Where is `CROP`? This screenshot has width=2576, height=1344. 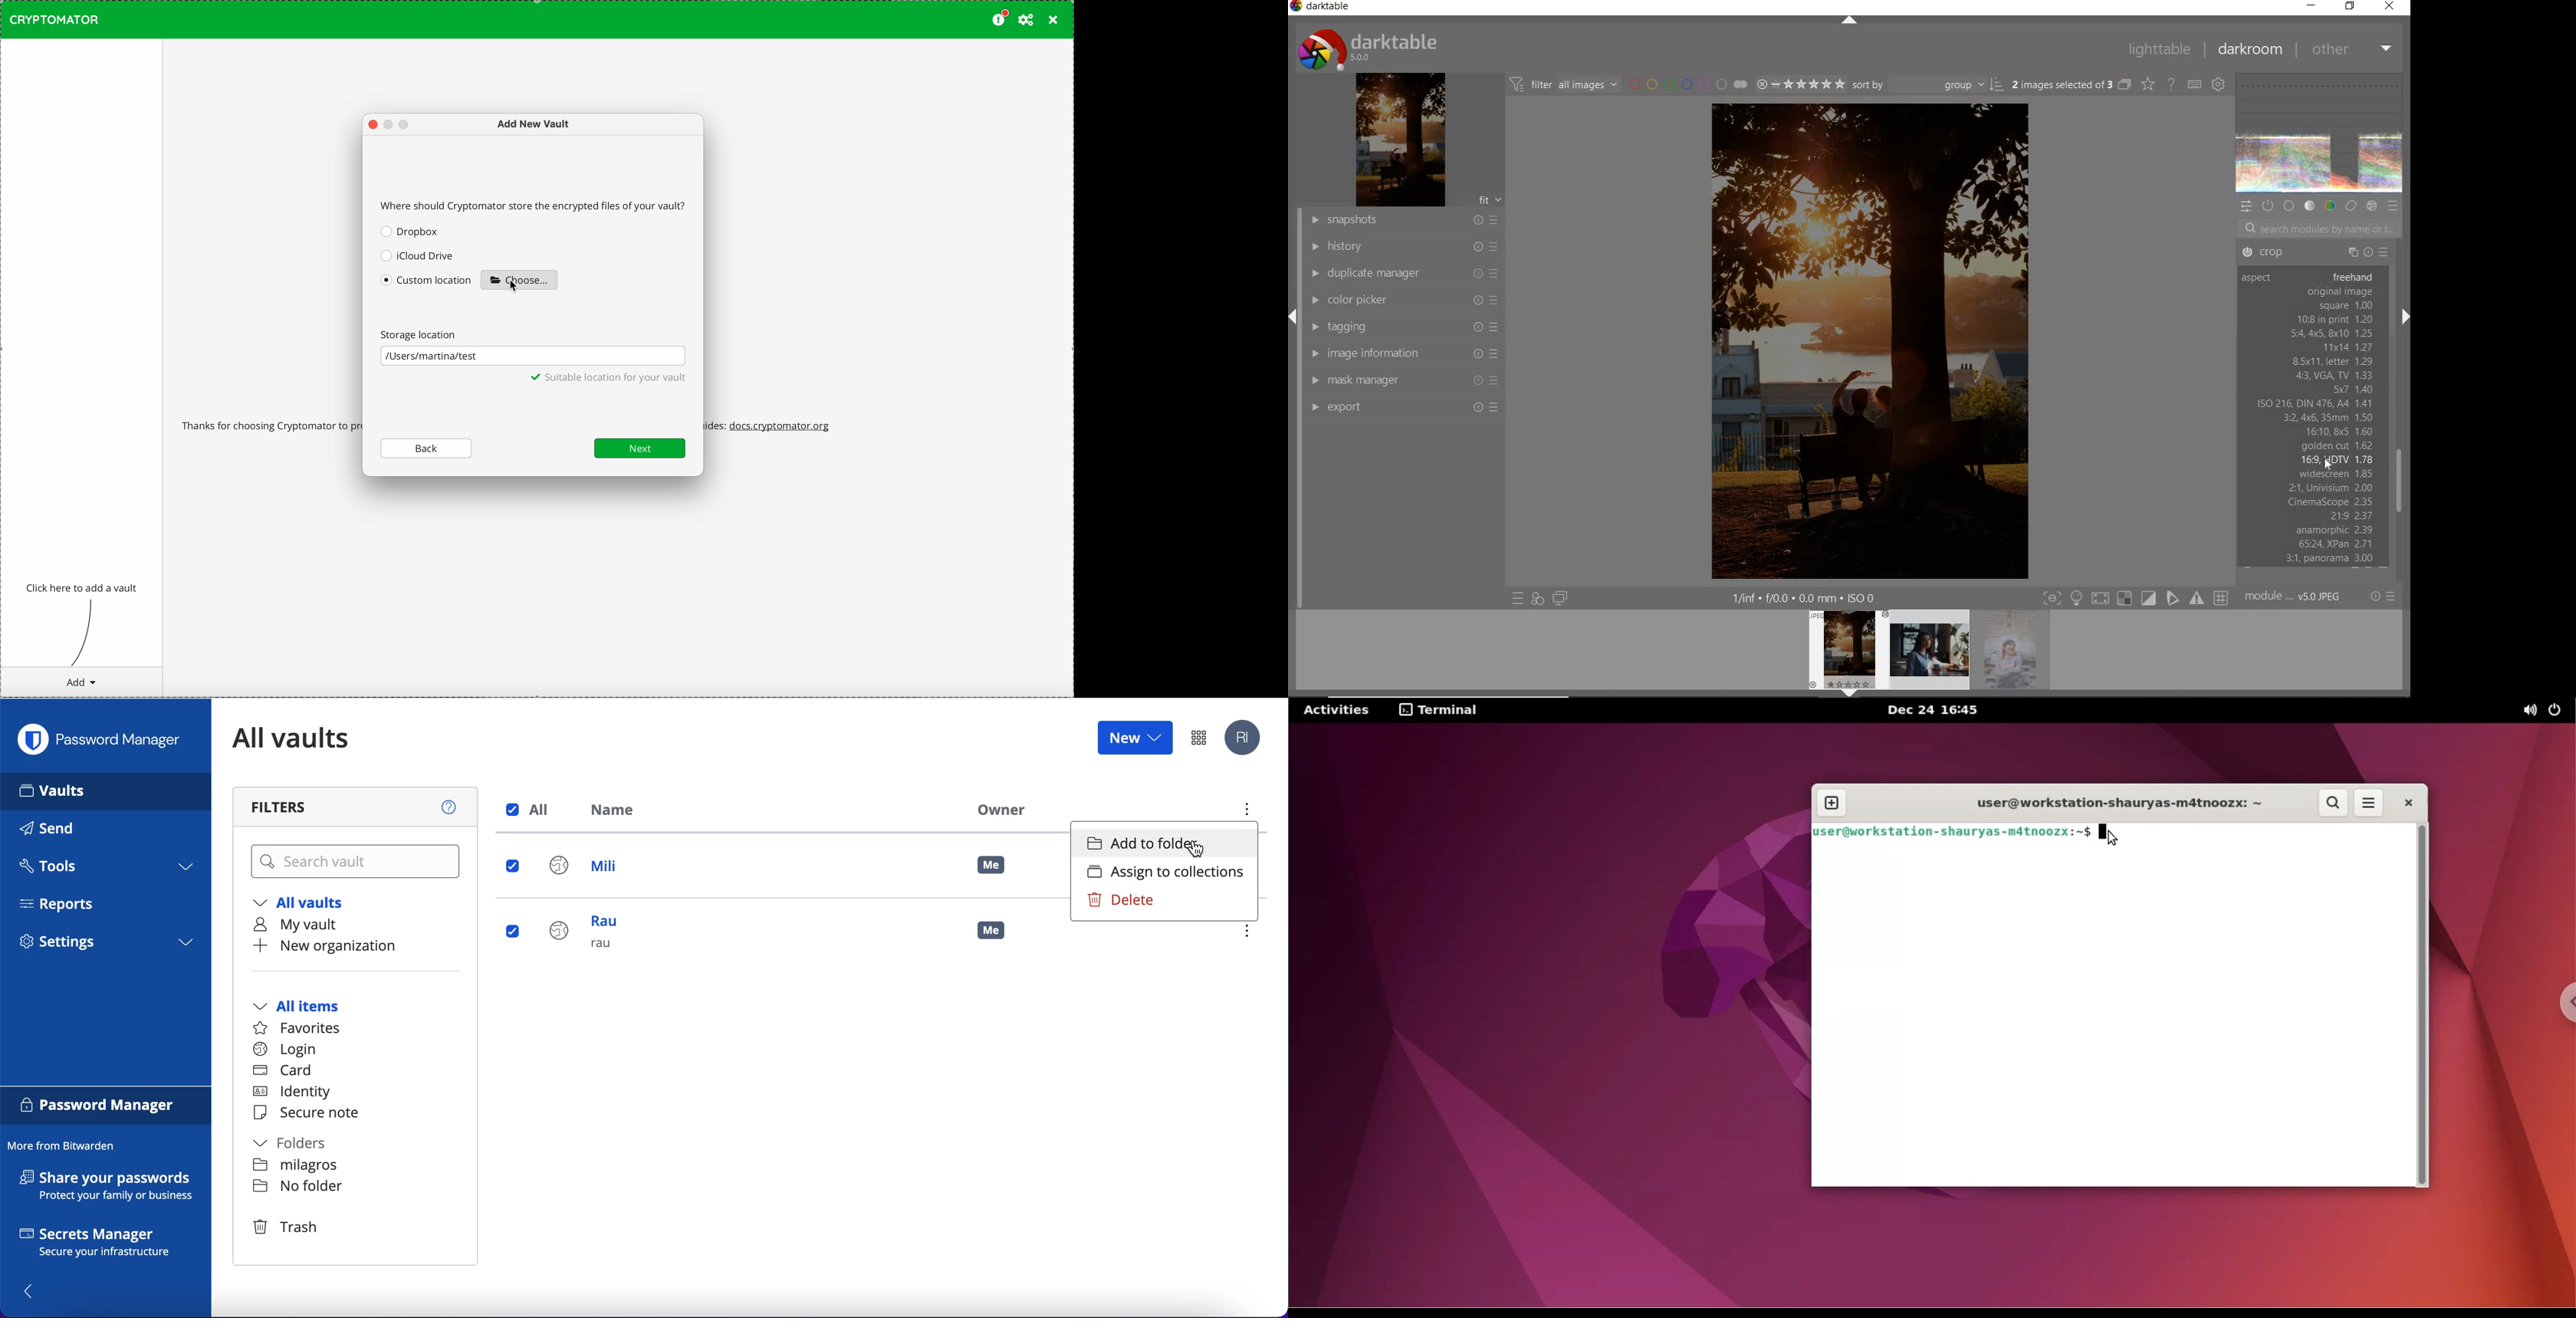 CROP is located at coordinates (2316, 252).